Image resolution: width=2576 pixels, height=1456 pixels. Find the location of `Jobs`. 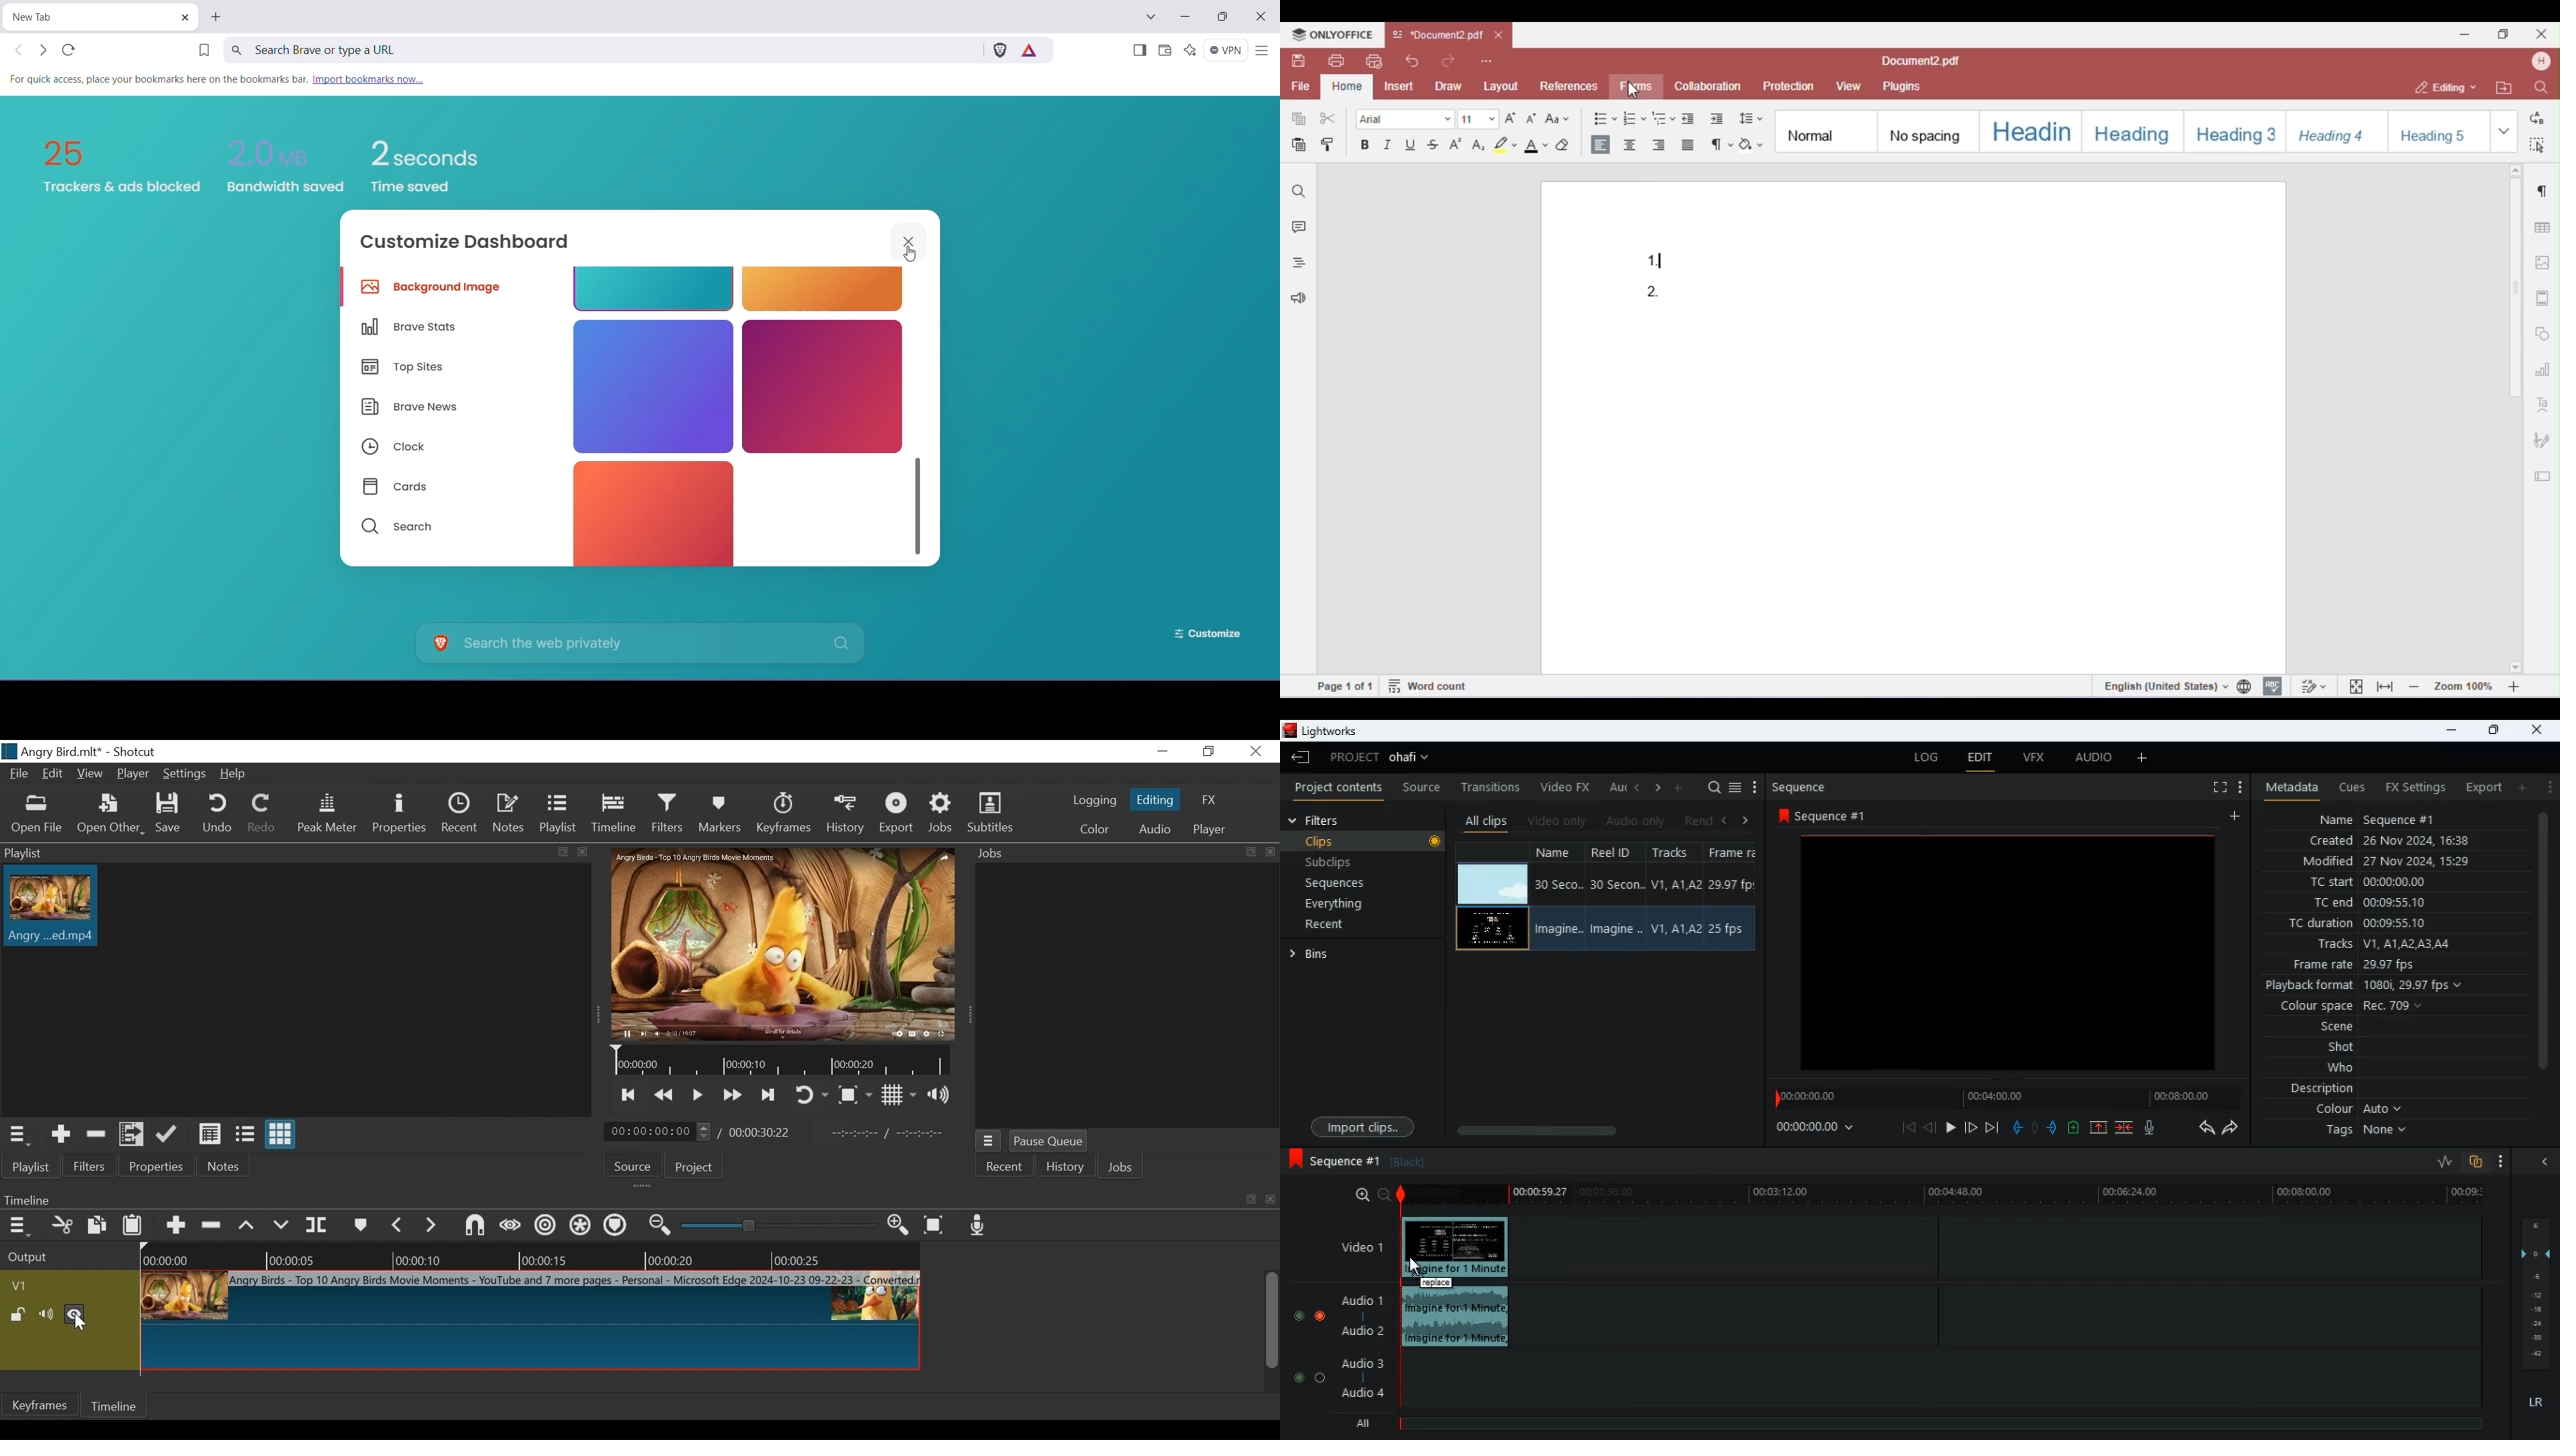

Jobs is located at coordinates (1121, 1168).